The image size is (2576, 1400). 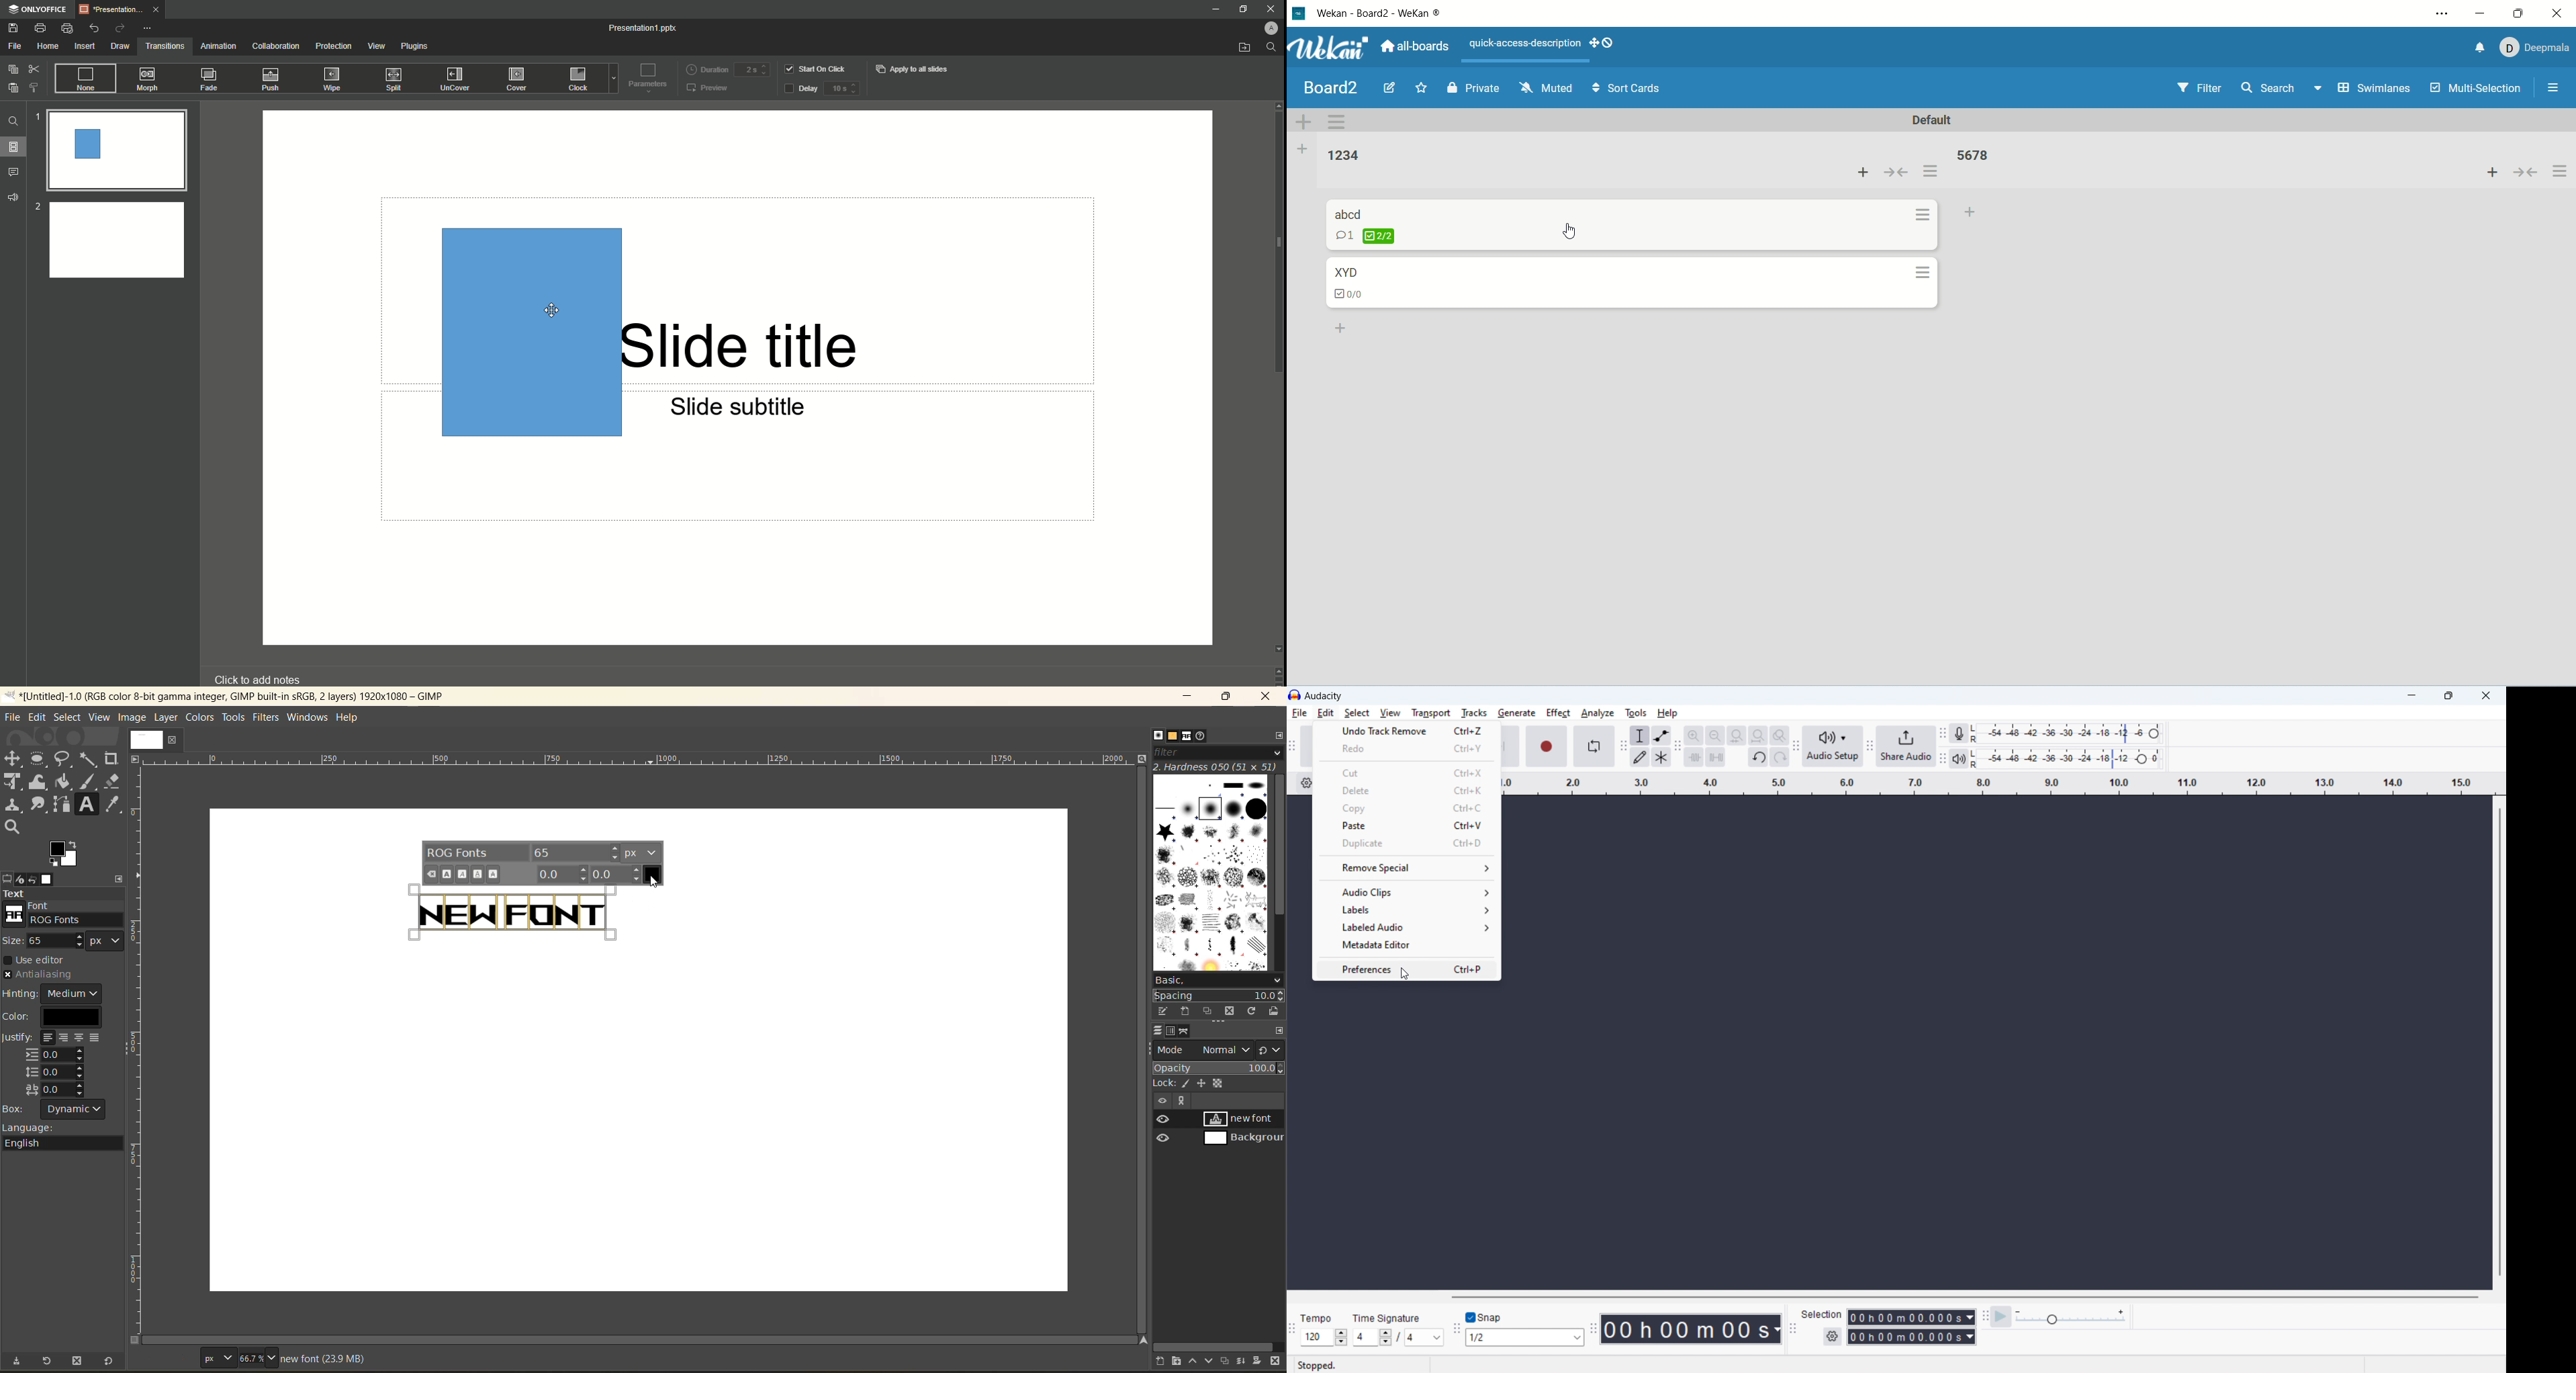 What do you see at coordinates (1405, 749) in the screenshot?
I see `redo` at bounding box center [1405, 749].